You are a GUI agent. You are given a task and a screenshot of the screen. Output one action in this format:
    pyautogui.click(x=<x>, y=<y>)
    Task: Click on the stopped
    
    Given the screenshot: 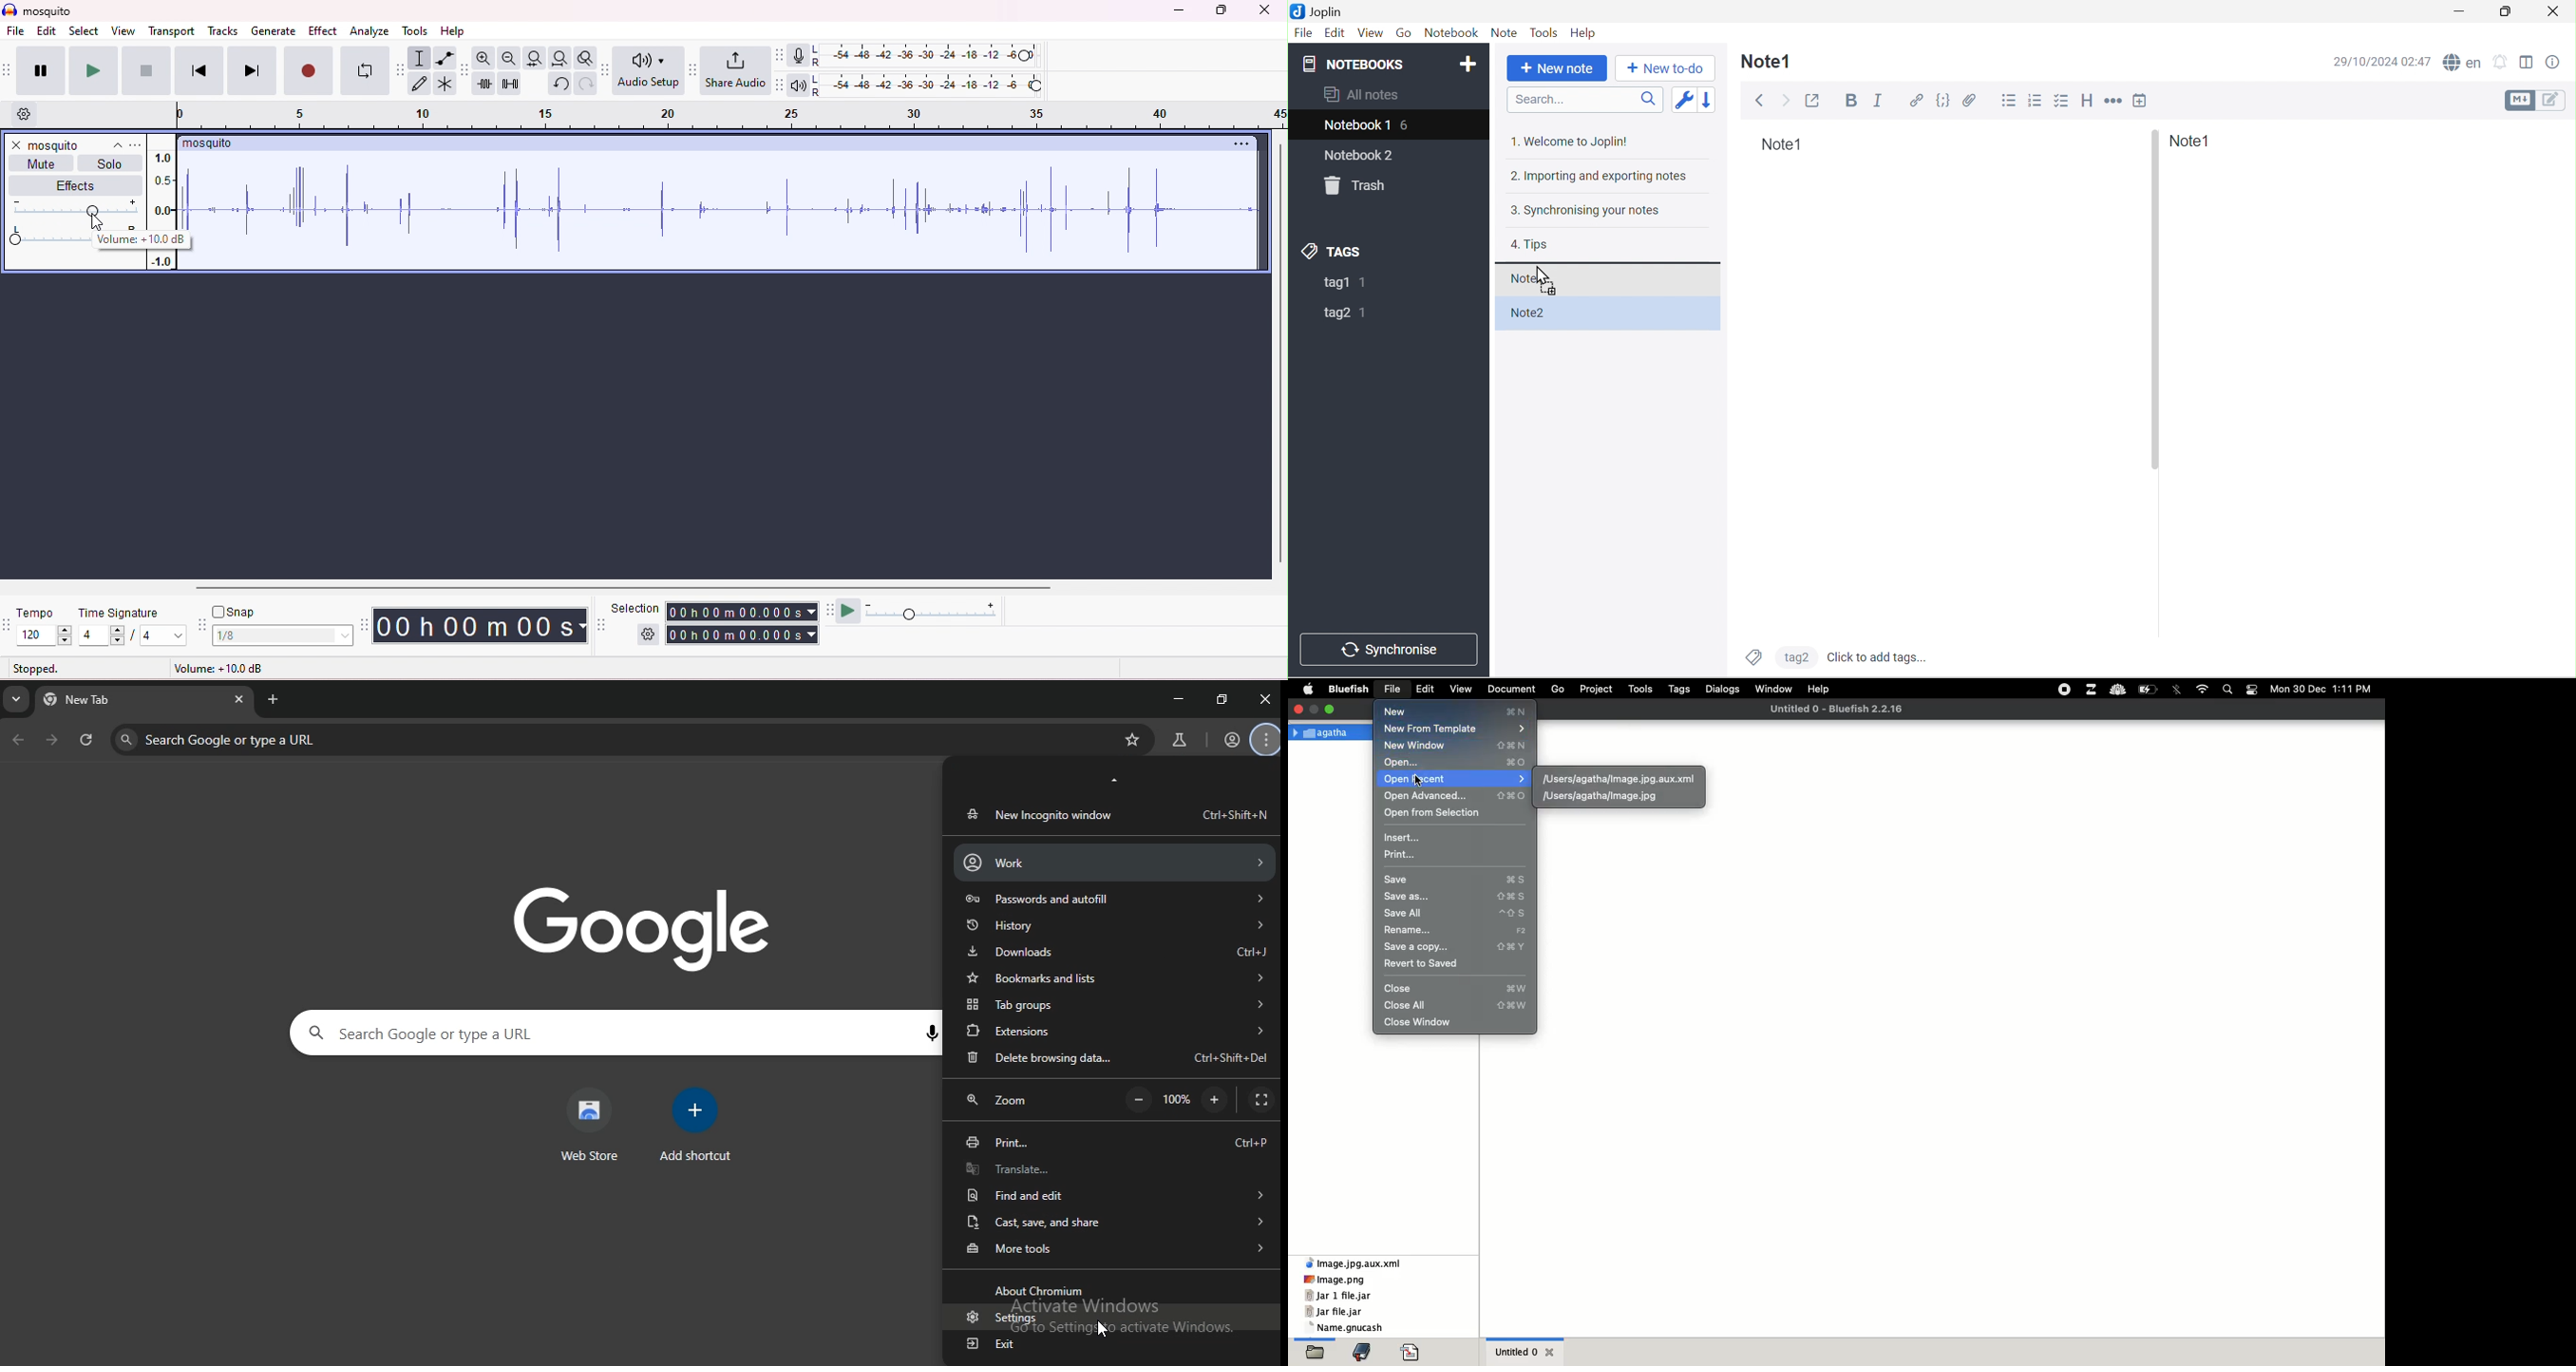 What is the action you would take?
    pyautogui.click(x=36, y=669)
    